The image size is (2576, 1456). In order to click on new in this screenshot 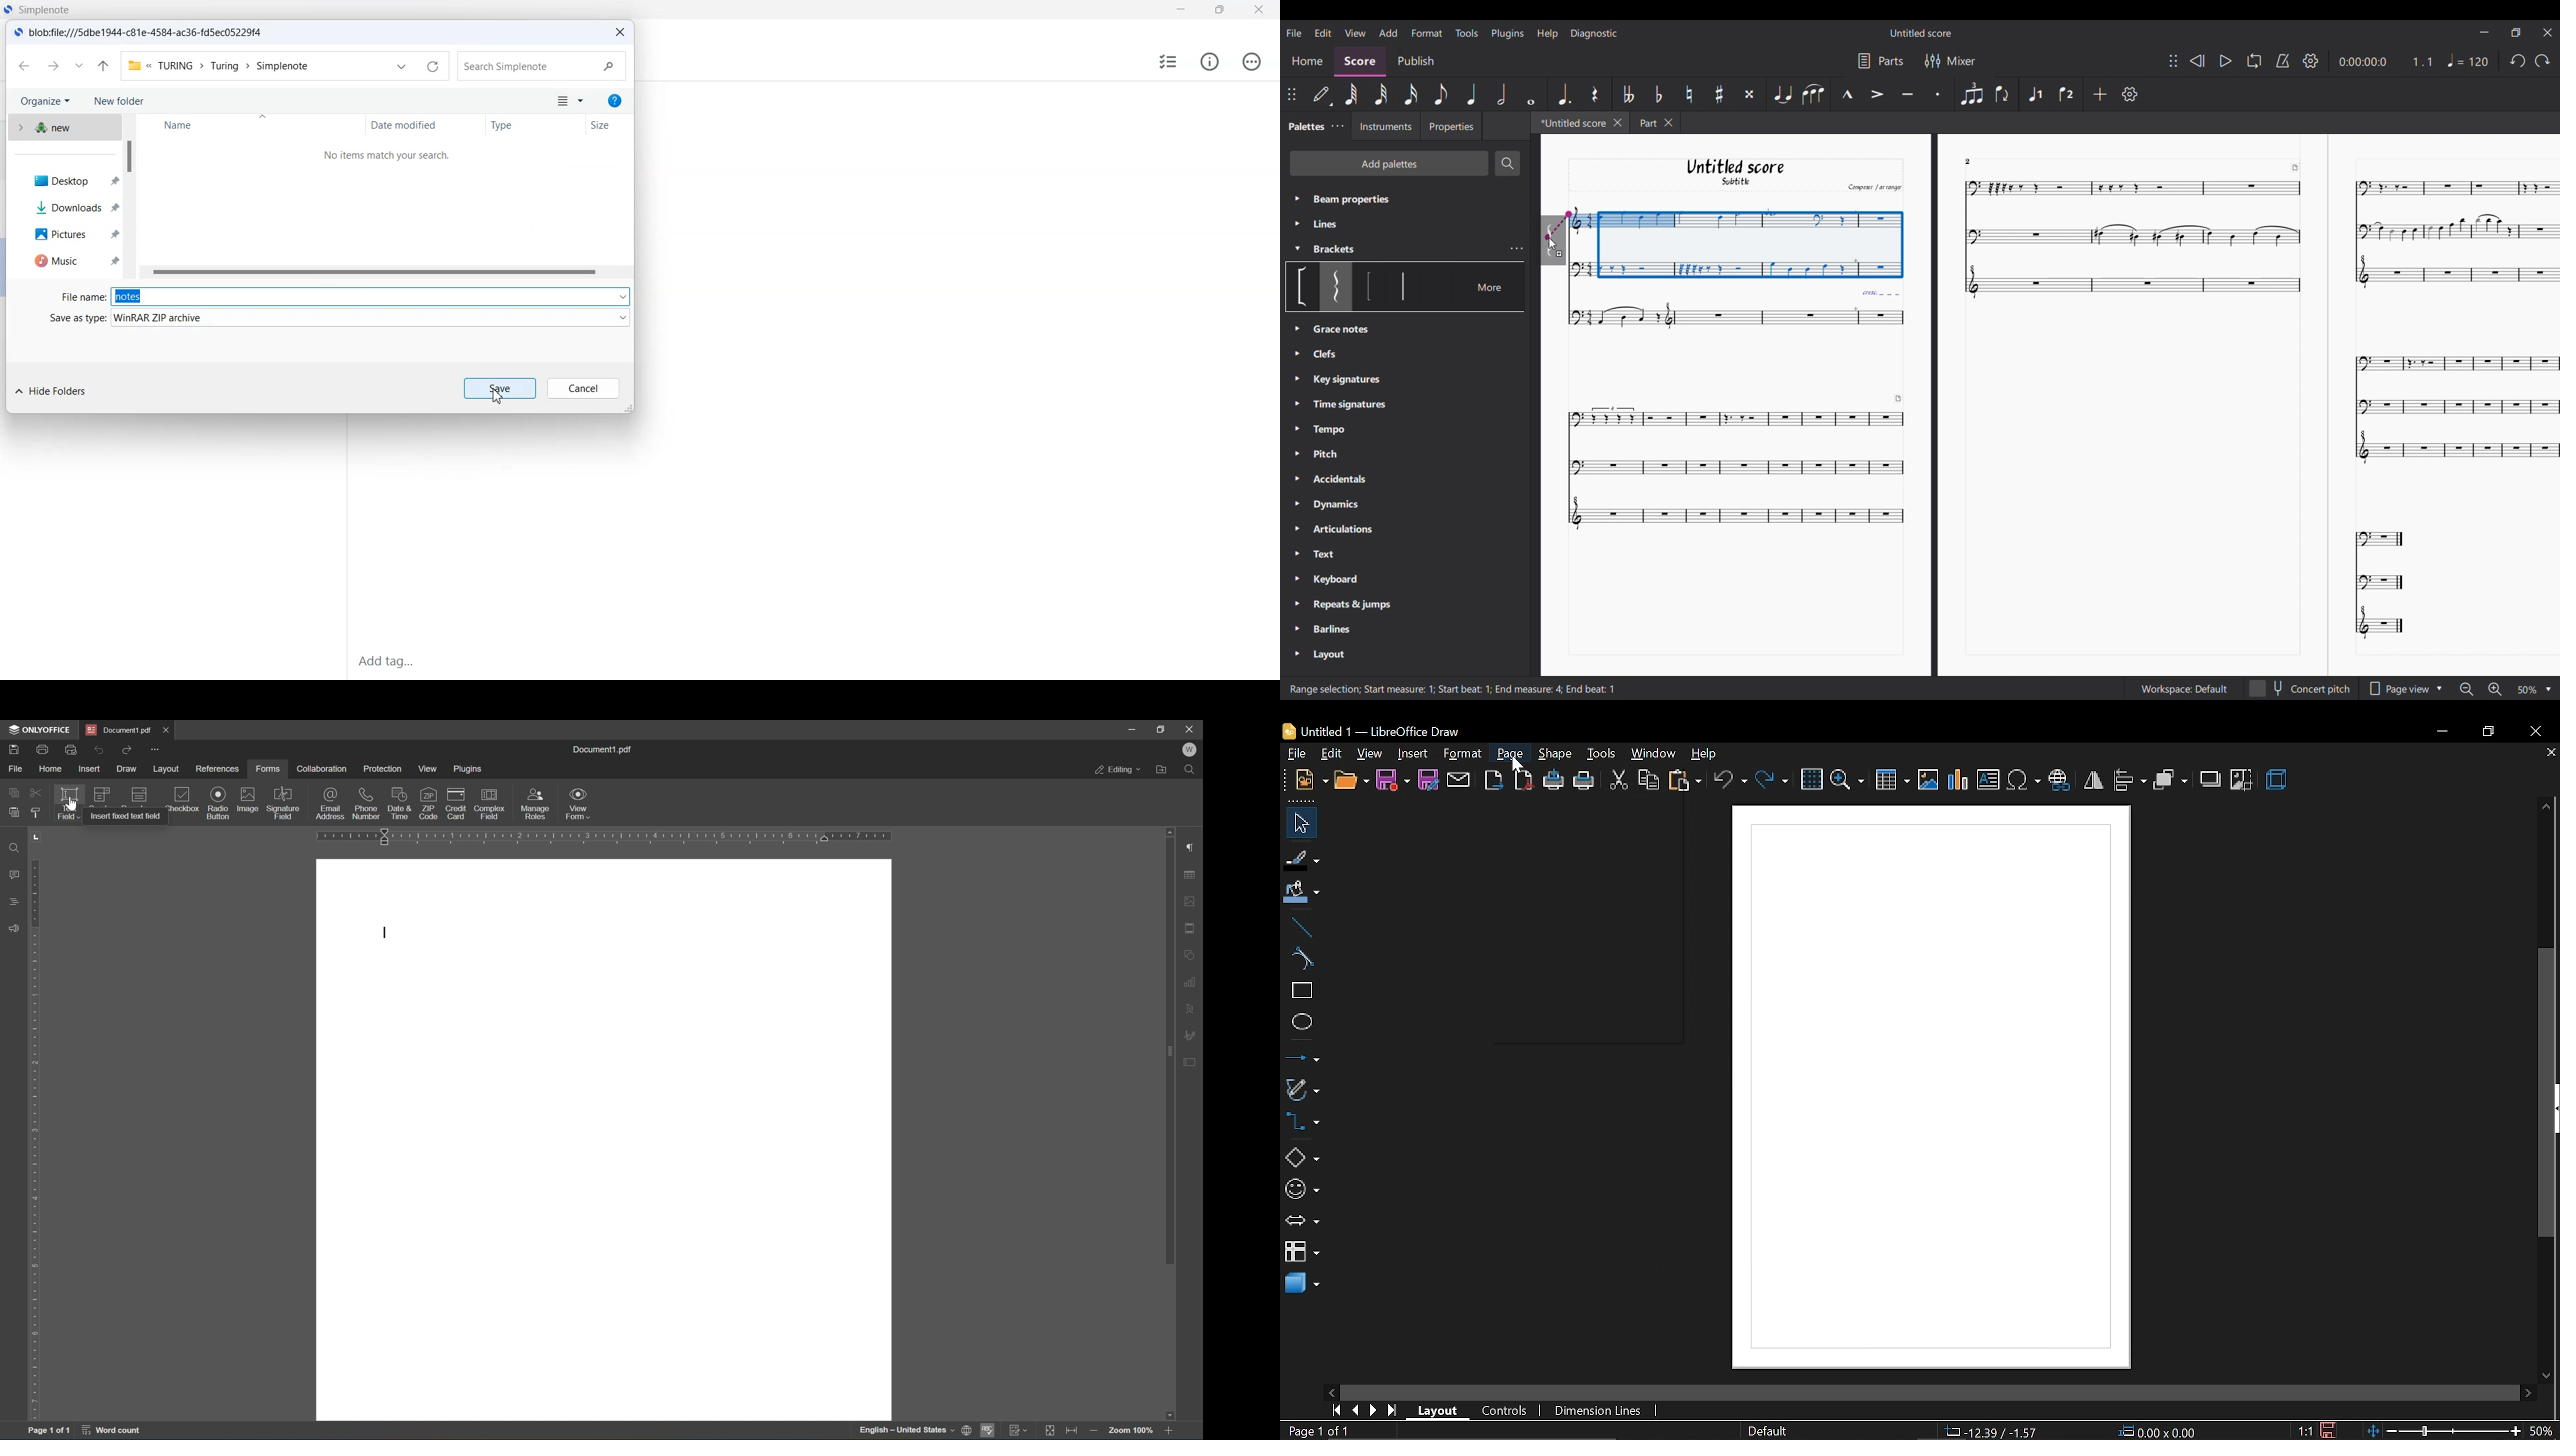, I will do `click(62, 129)`.